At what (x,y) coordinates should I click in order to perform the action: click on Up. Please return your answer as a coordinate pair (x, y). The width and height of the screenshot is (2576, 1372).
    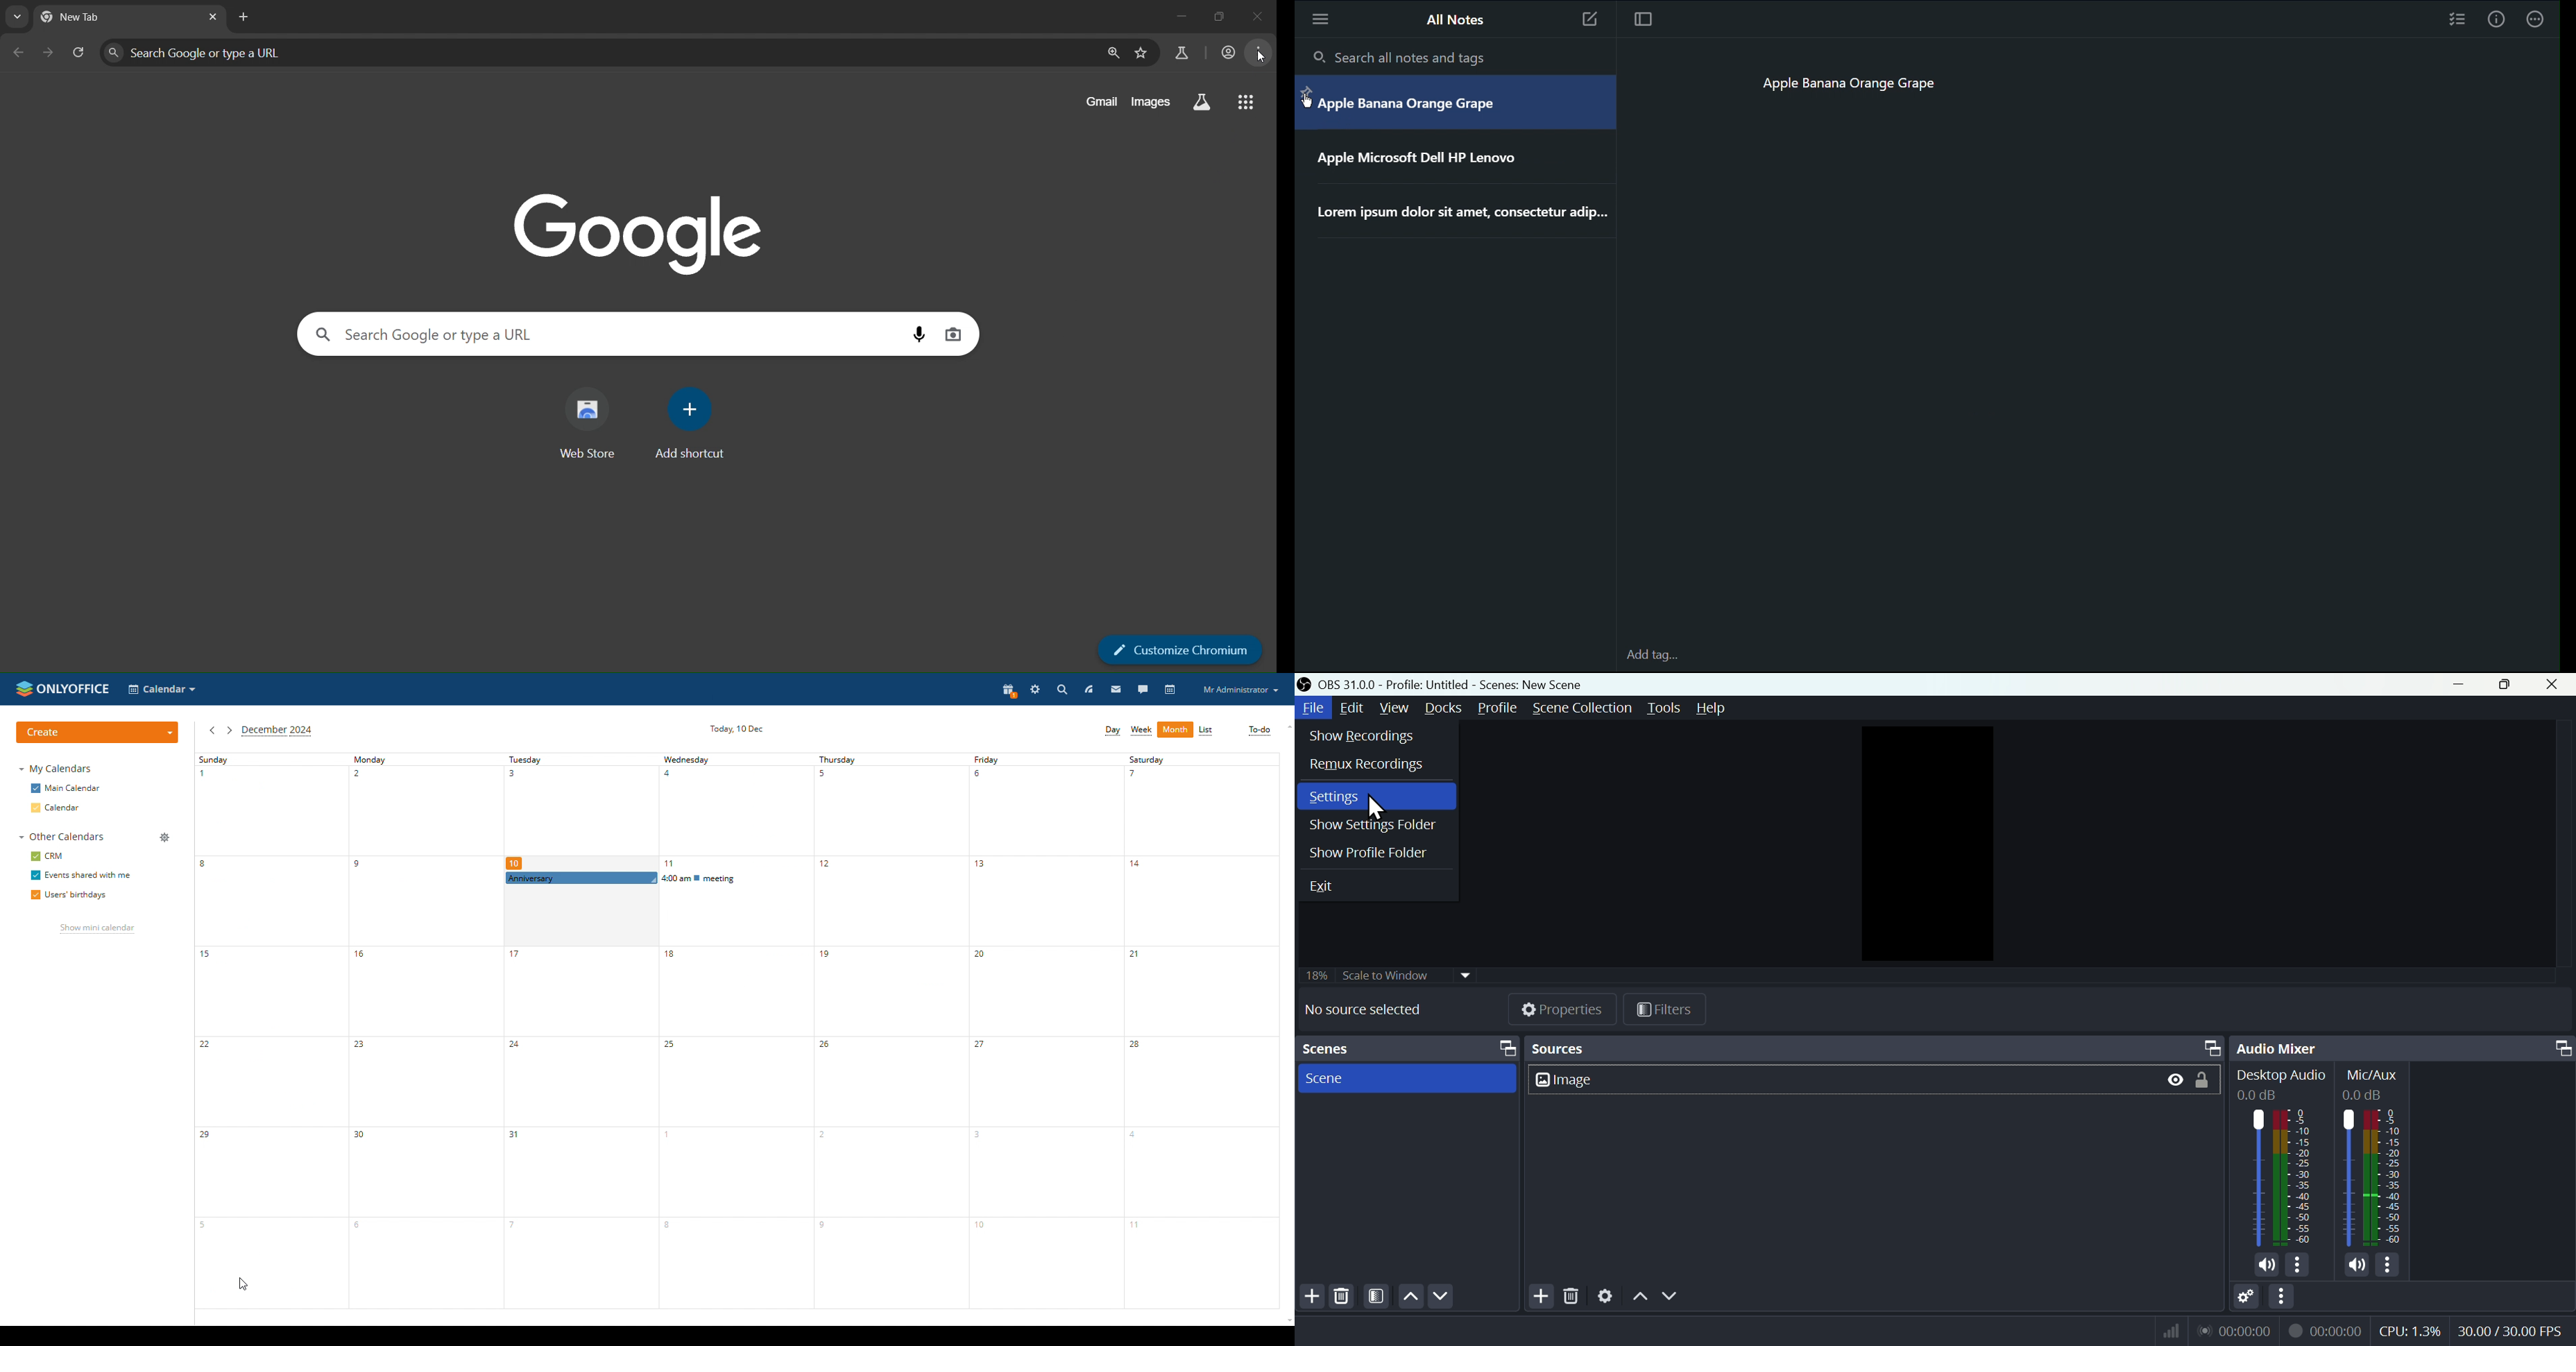
    Looking at the image, I should click on (1641, 1294).